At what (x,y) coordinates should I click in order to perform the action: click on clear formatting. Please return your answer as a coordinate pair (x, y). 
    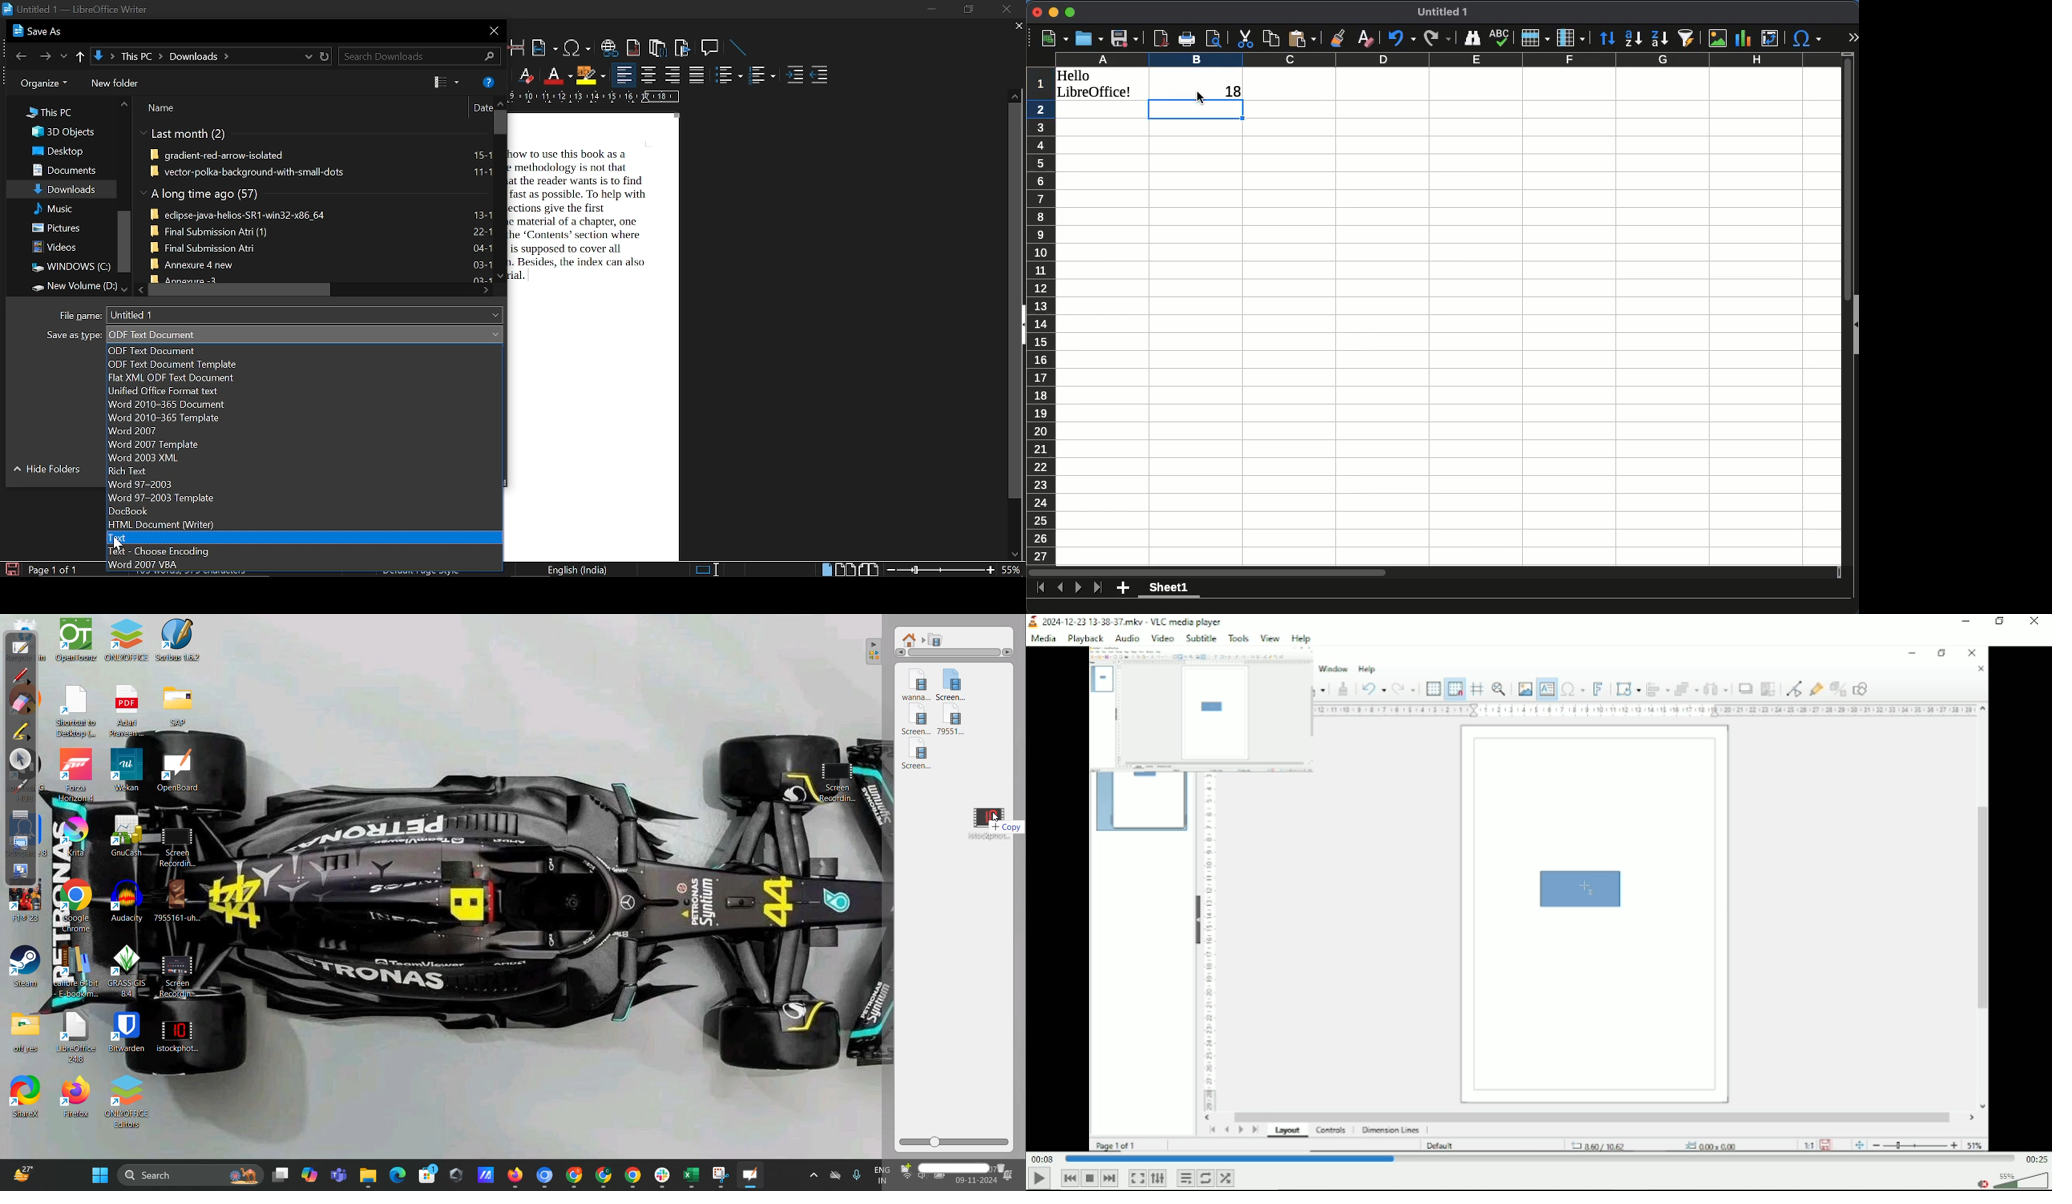
    Looking at the image, I should click on (1362, 38).